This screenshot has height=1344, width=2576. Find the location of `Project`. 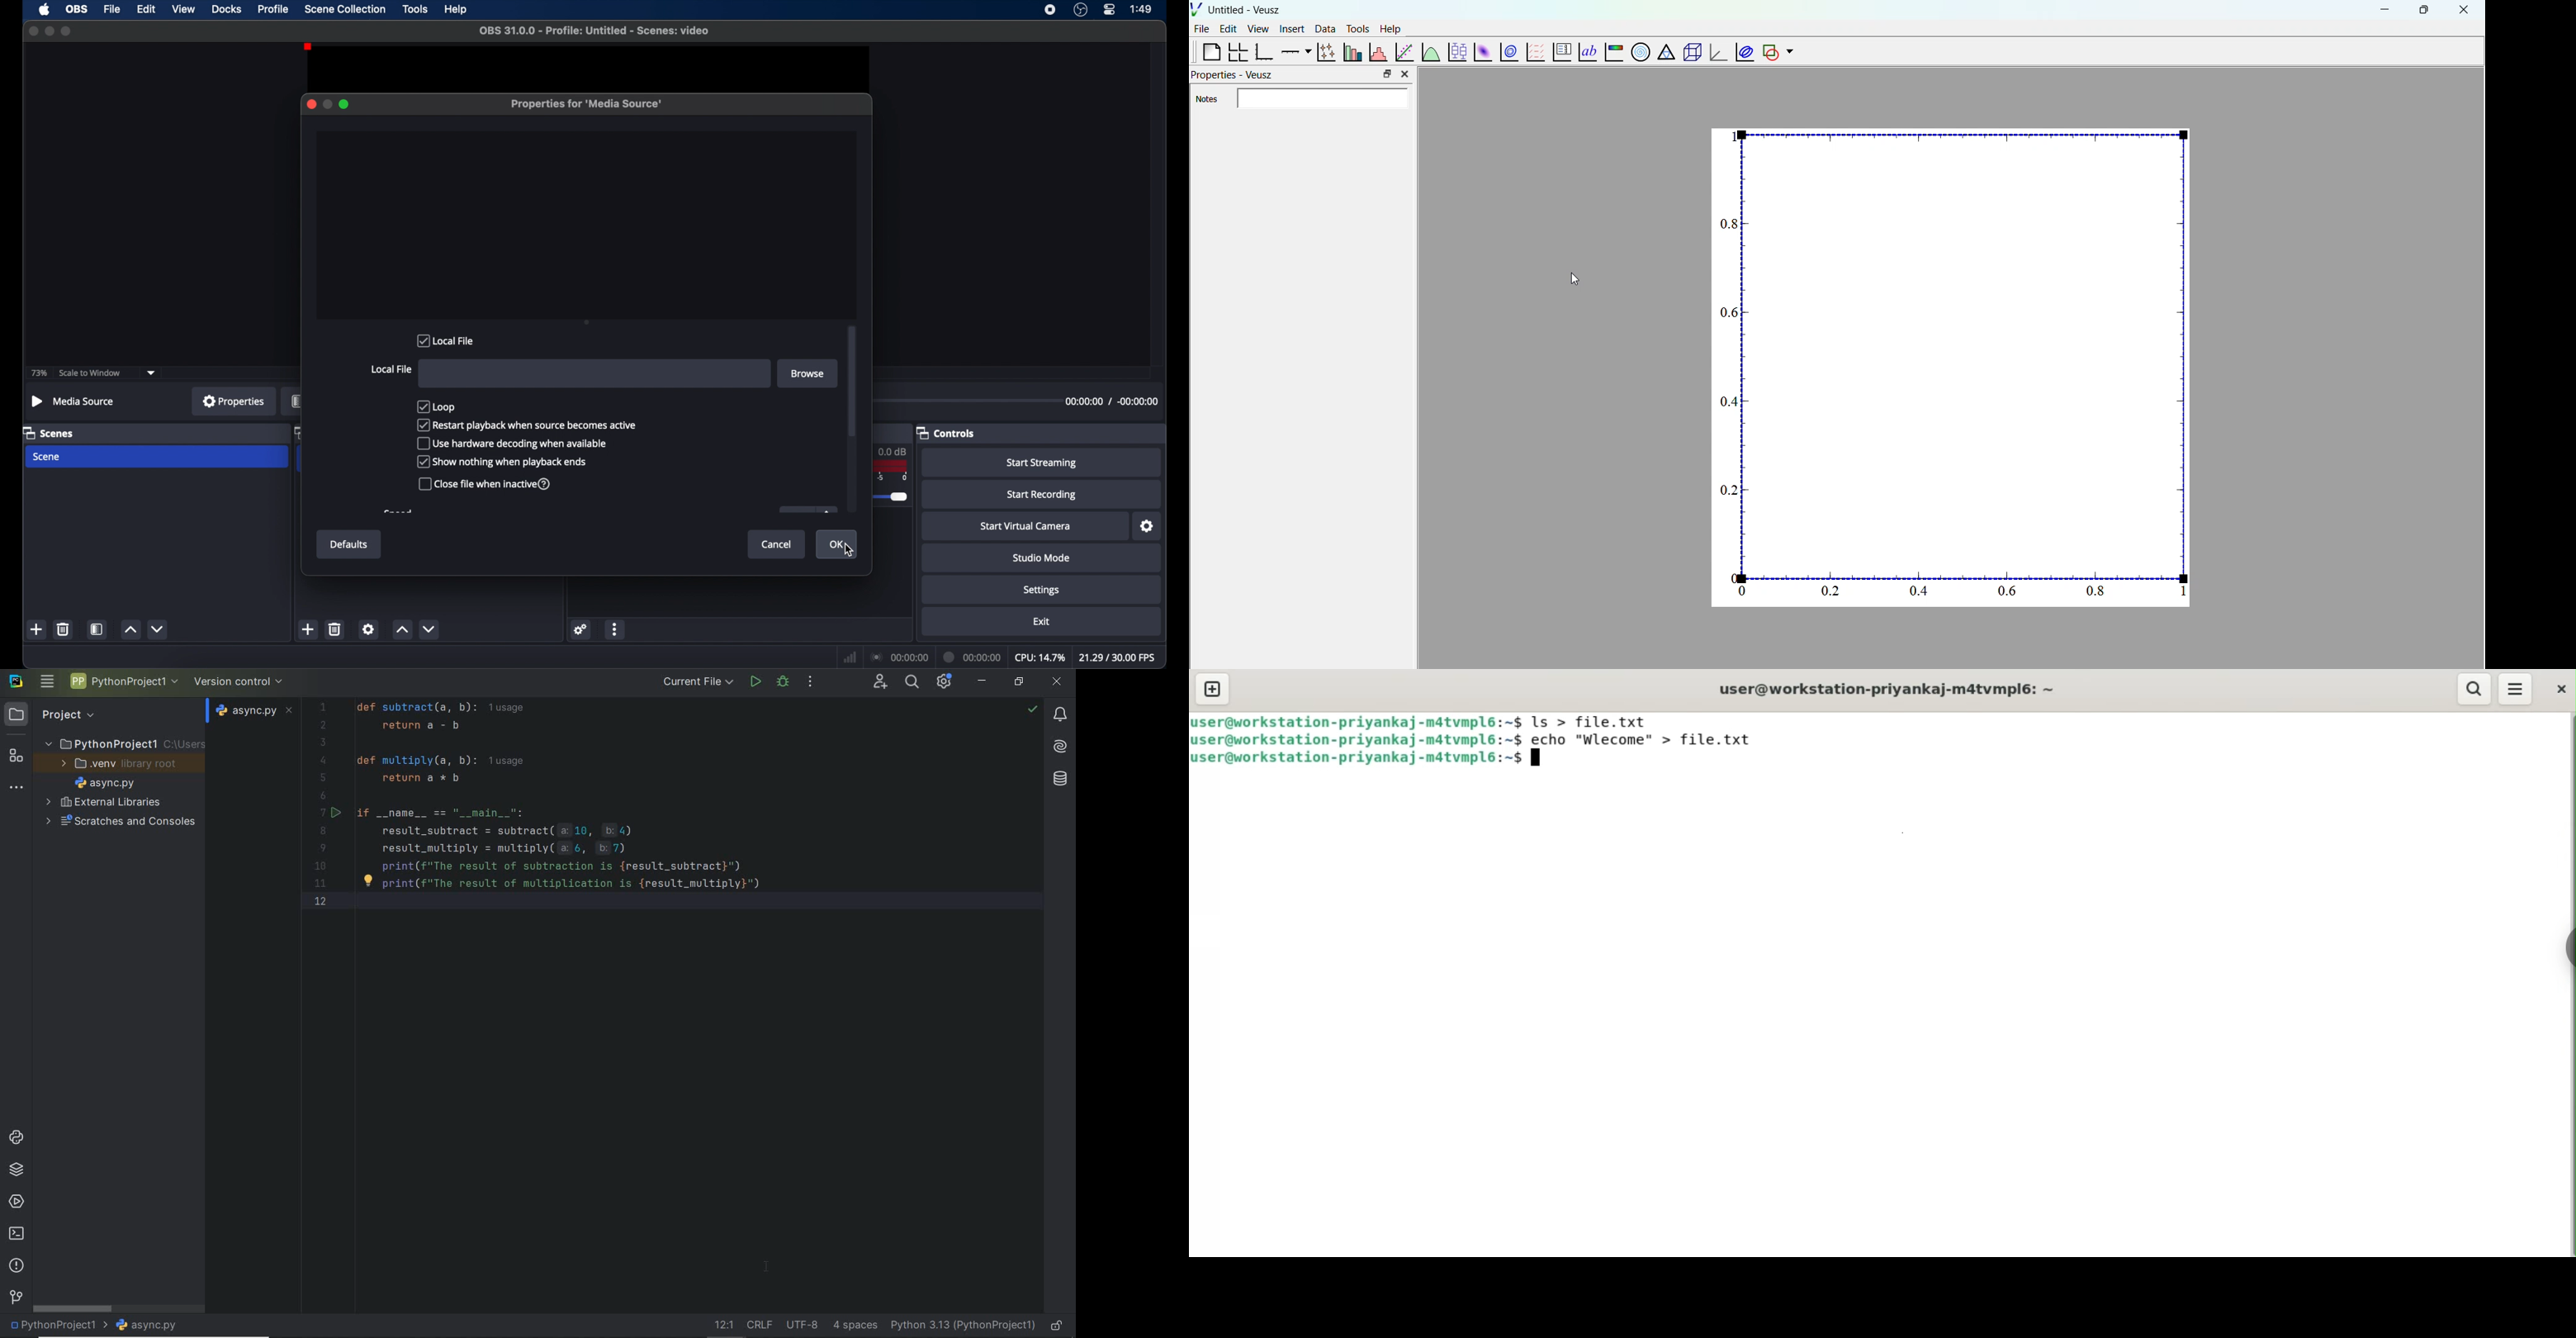

Project is located at coordinates (68, 714).